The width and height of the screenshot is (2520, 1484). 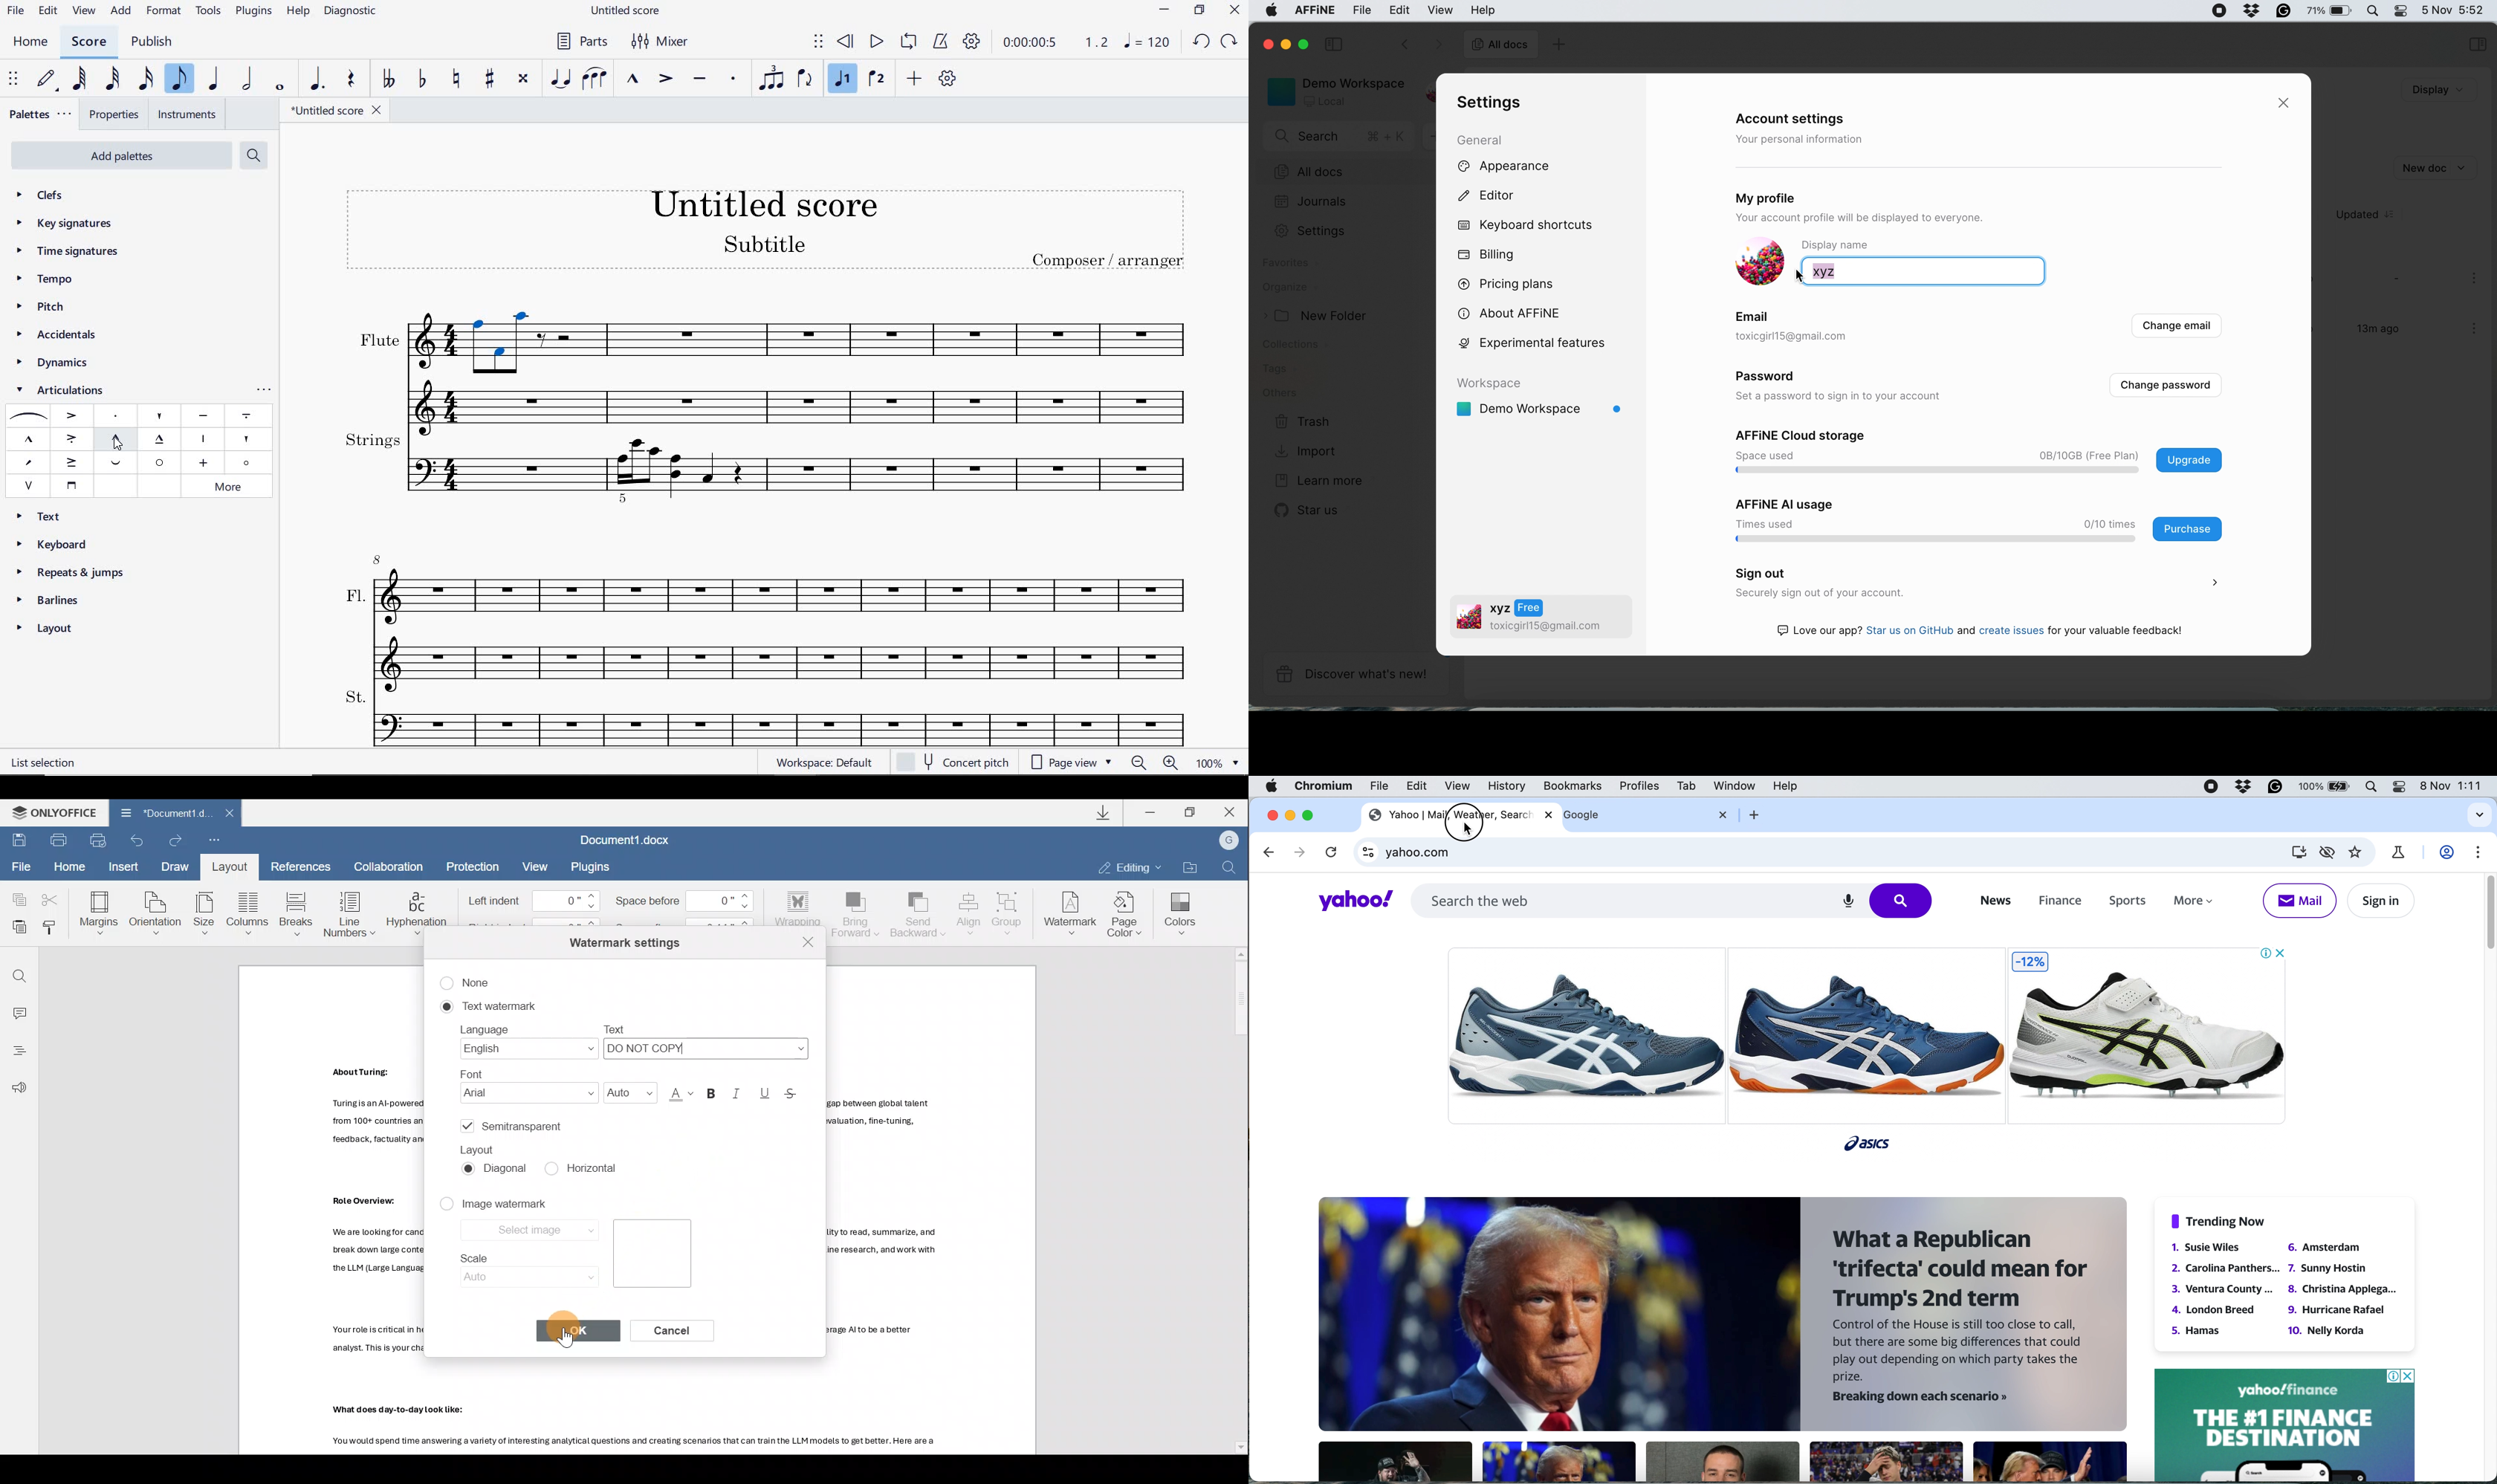 What do you see at coordinates (253, 155) in the screenshot?
I see `search palettes` at bounding box center [253, 155].